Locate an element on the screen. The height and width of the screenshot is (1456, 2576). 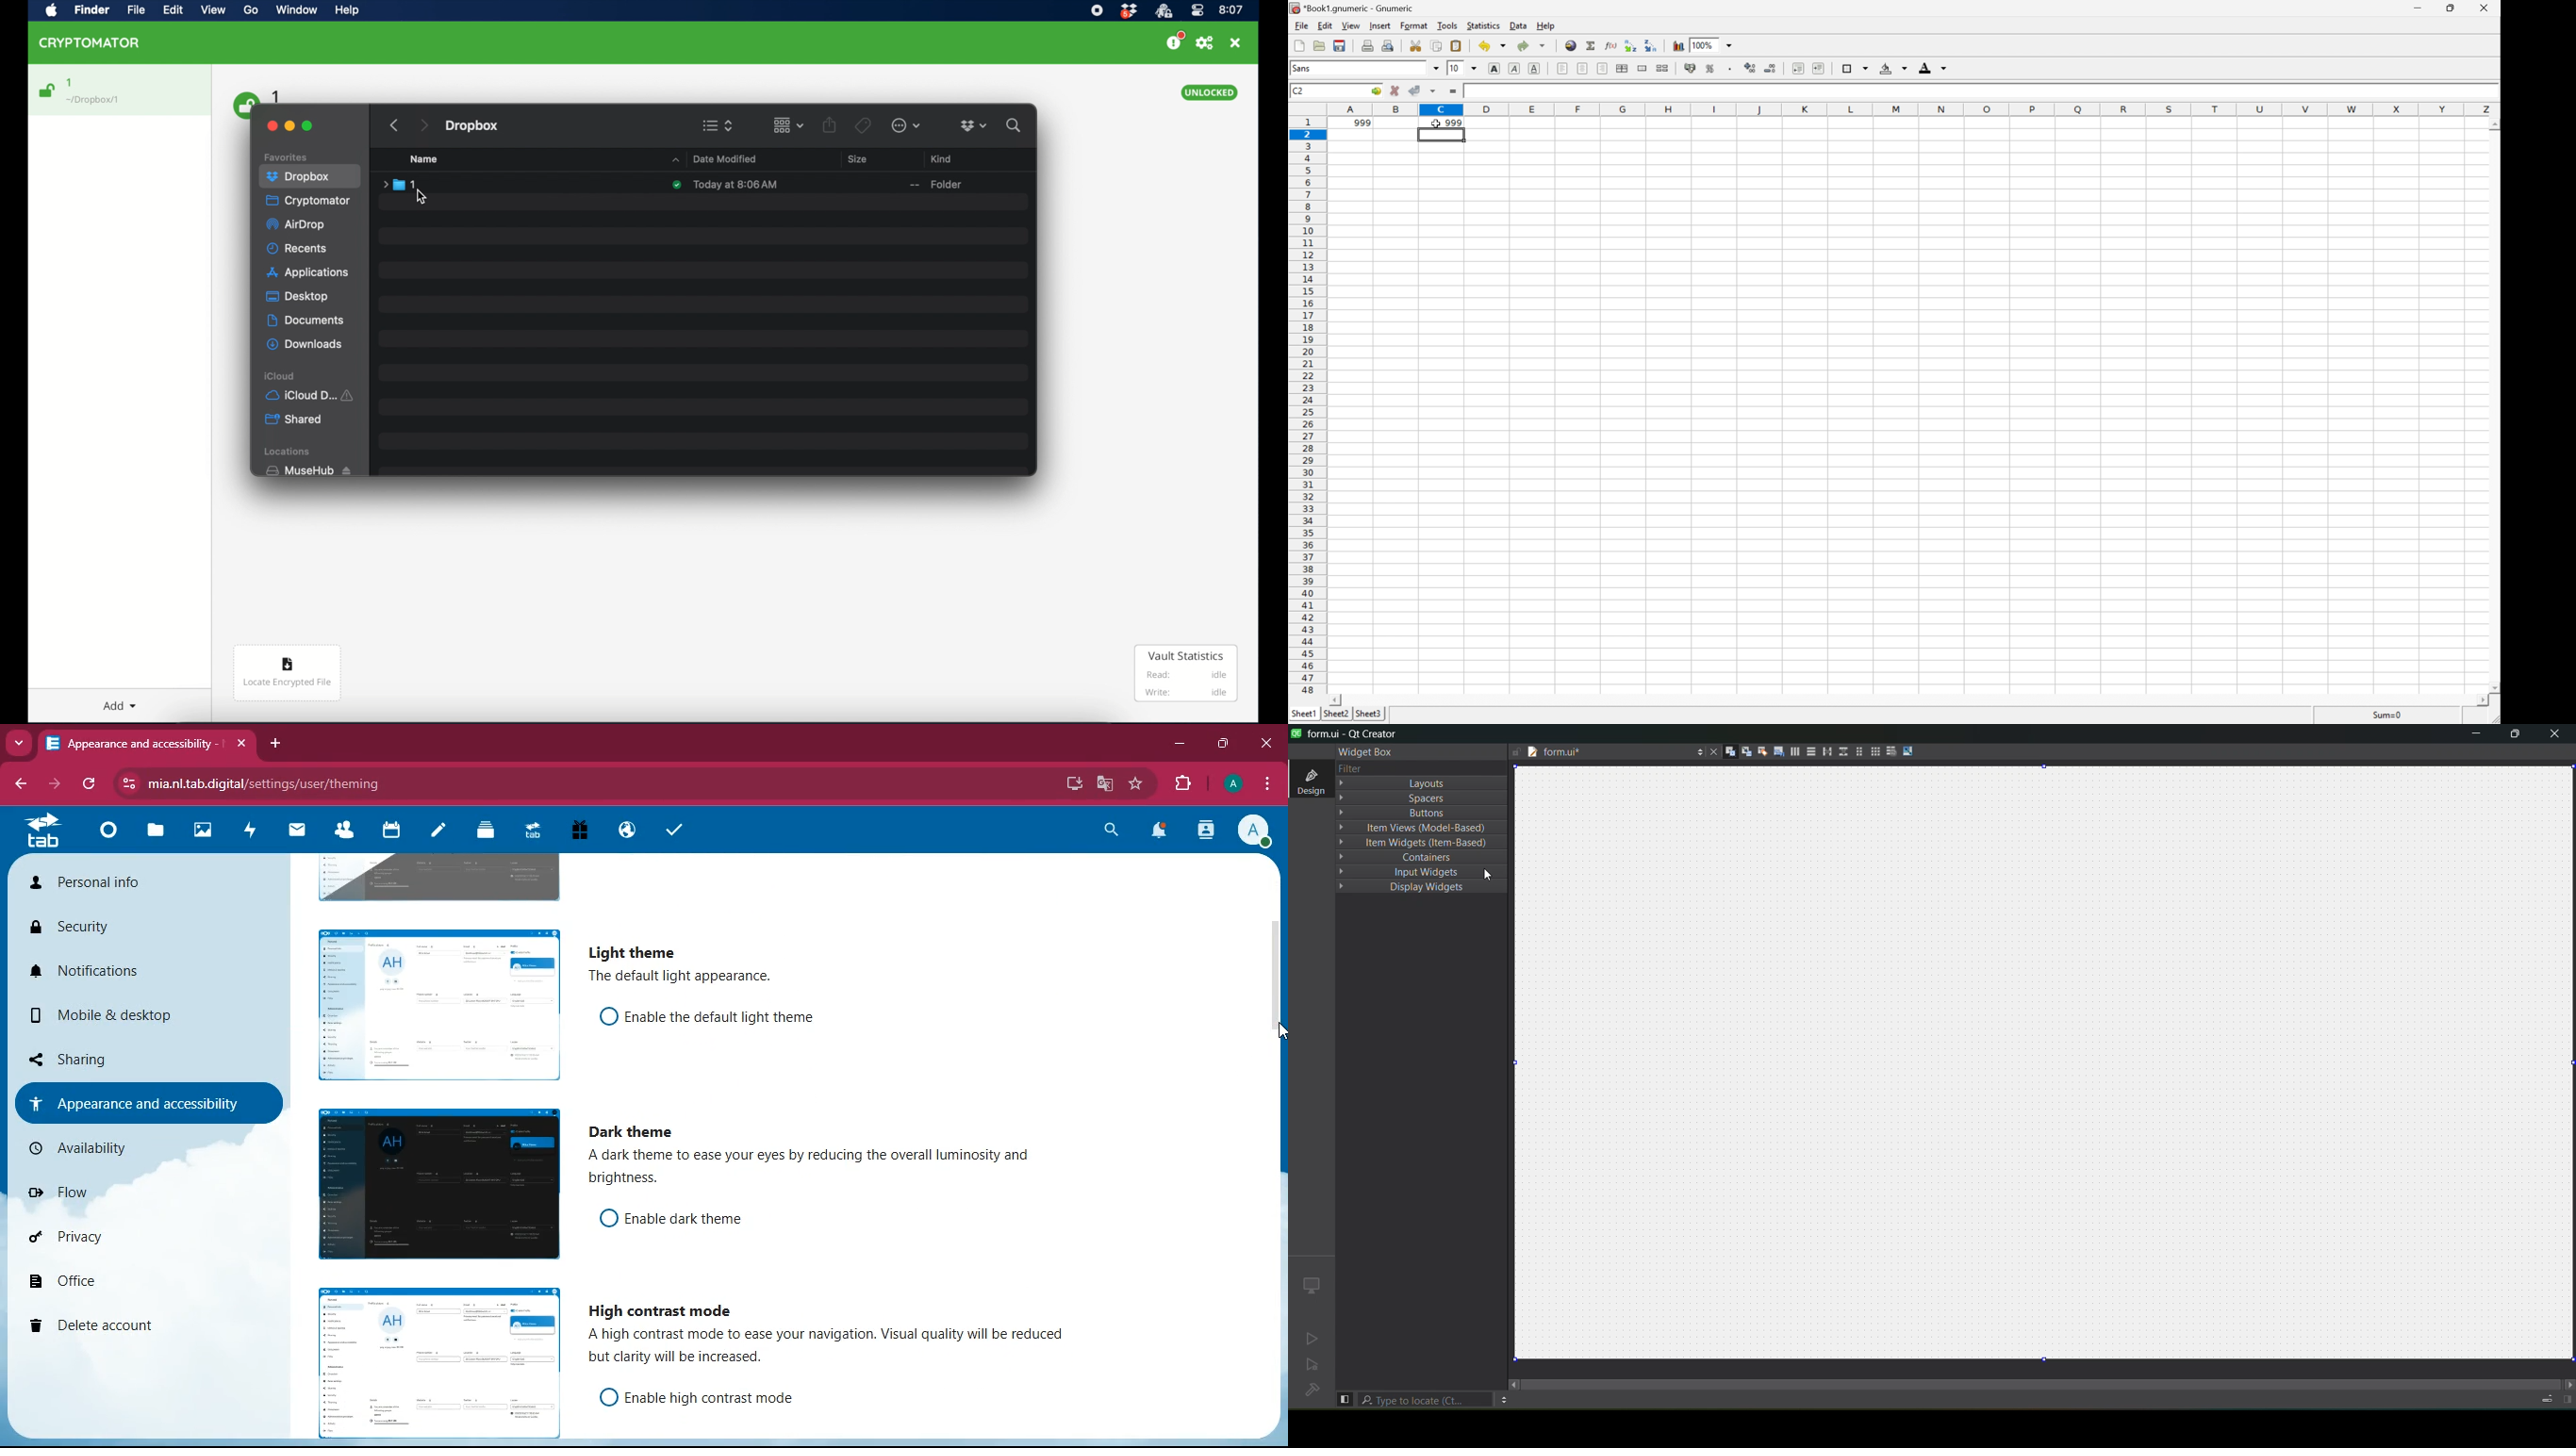
close is located at coordinates (2556, 735).